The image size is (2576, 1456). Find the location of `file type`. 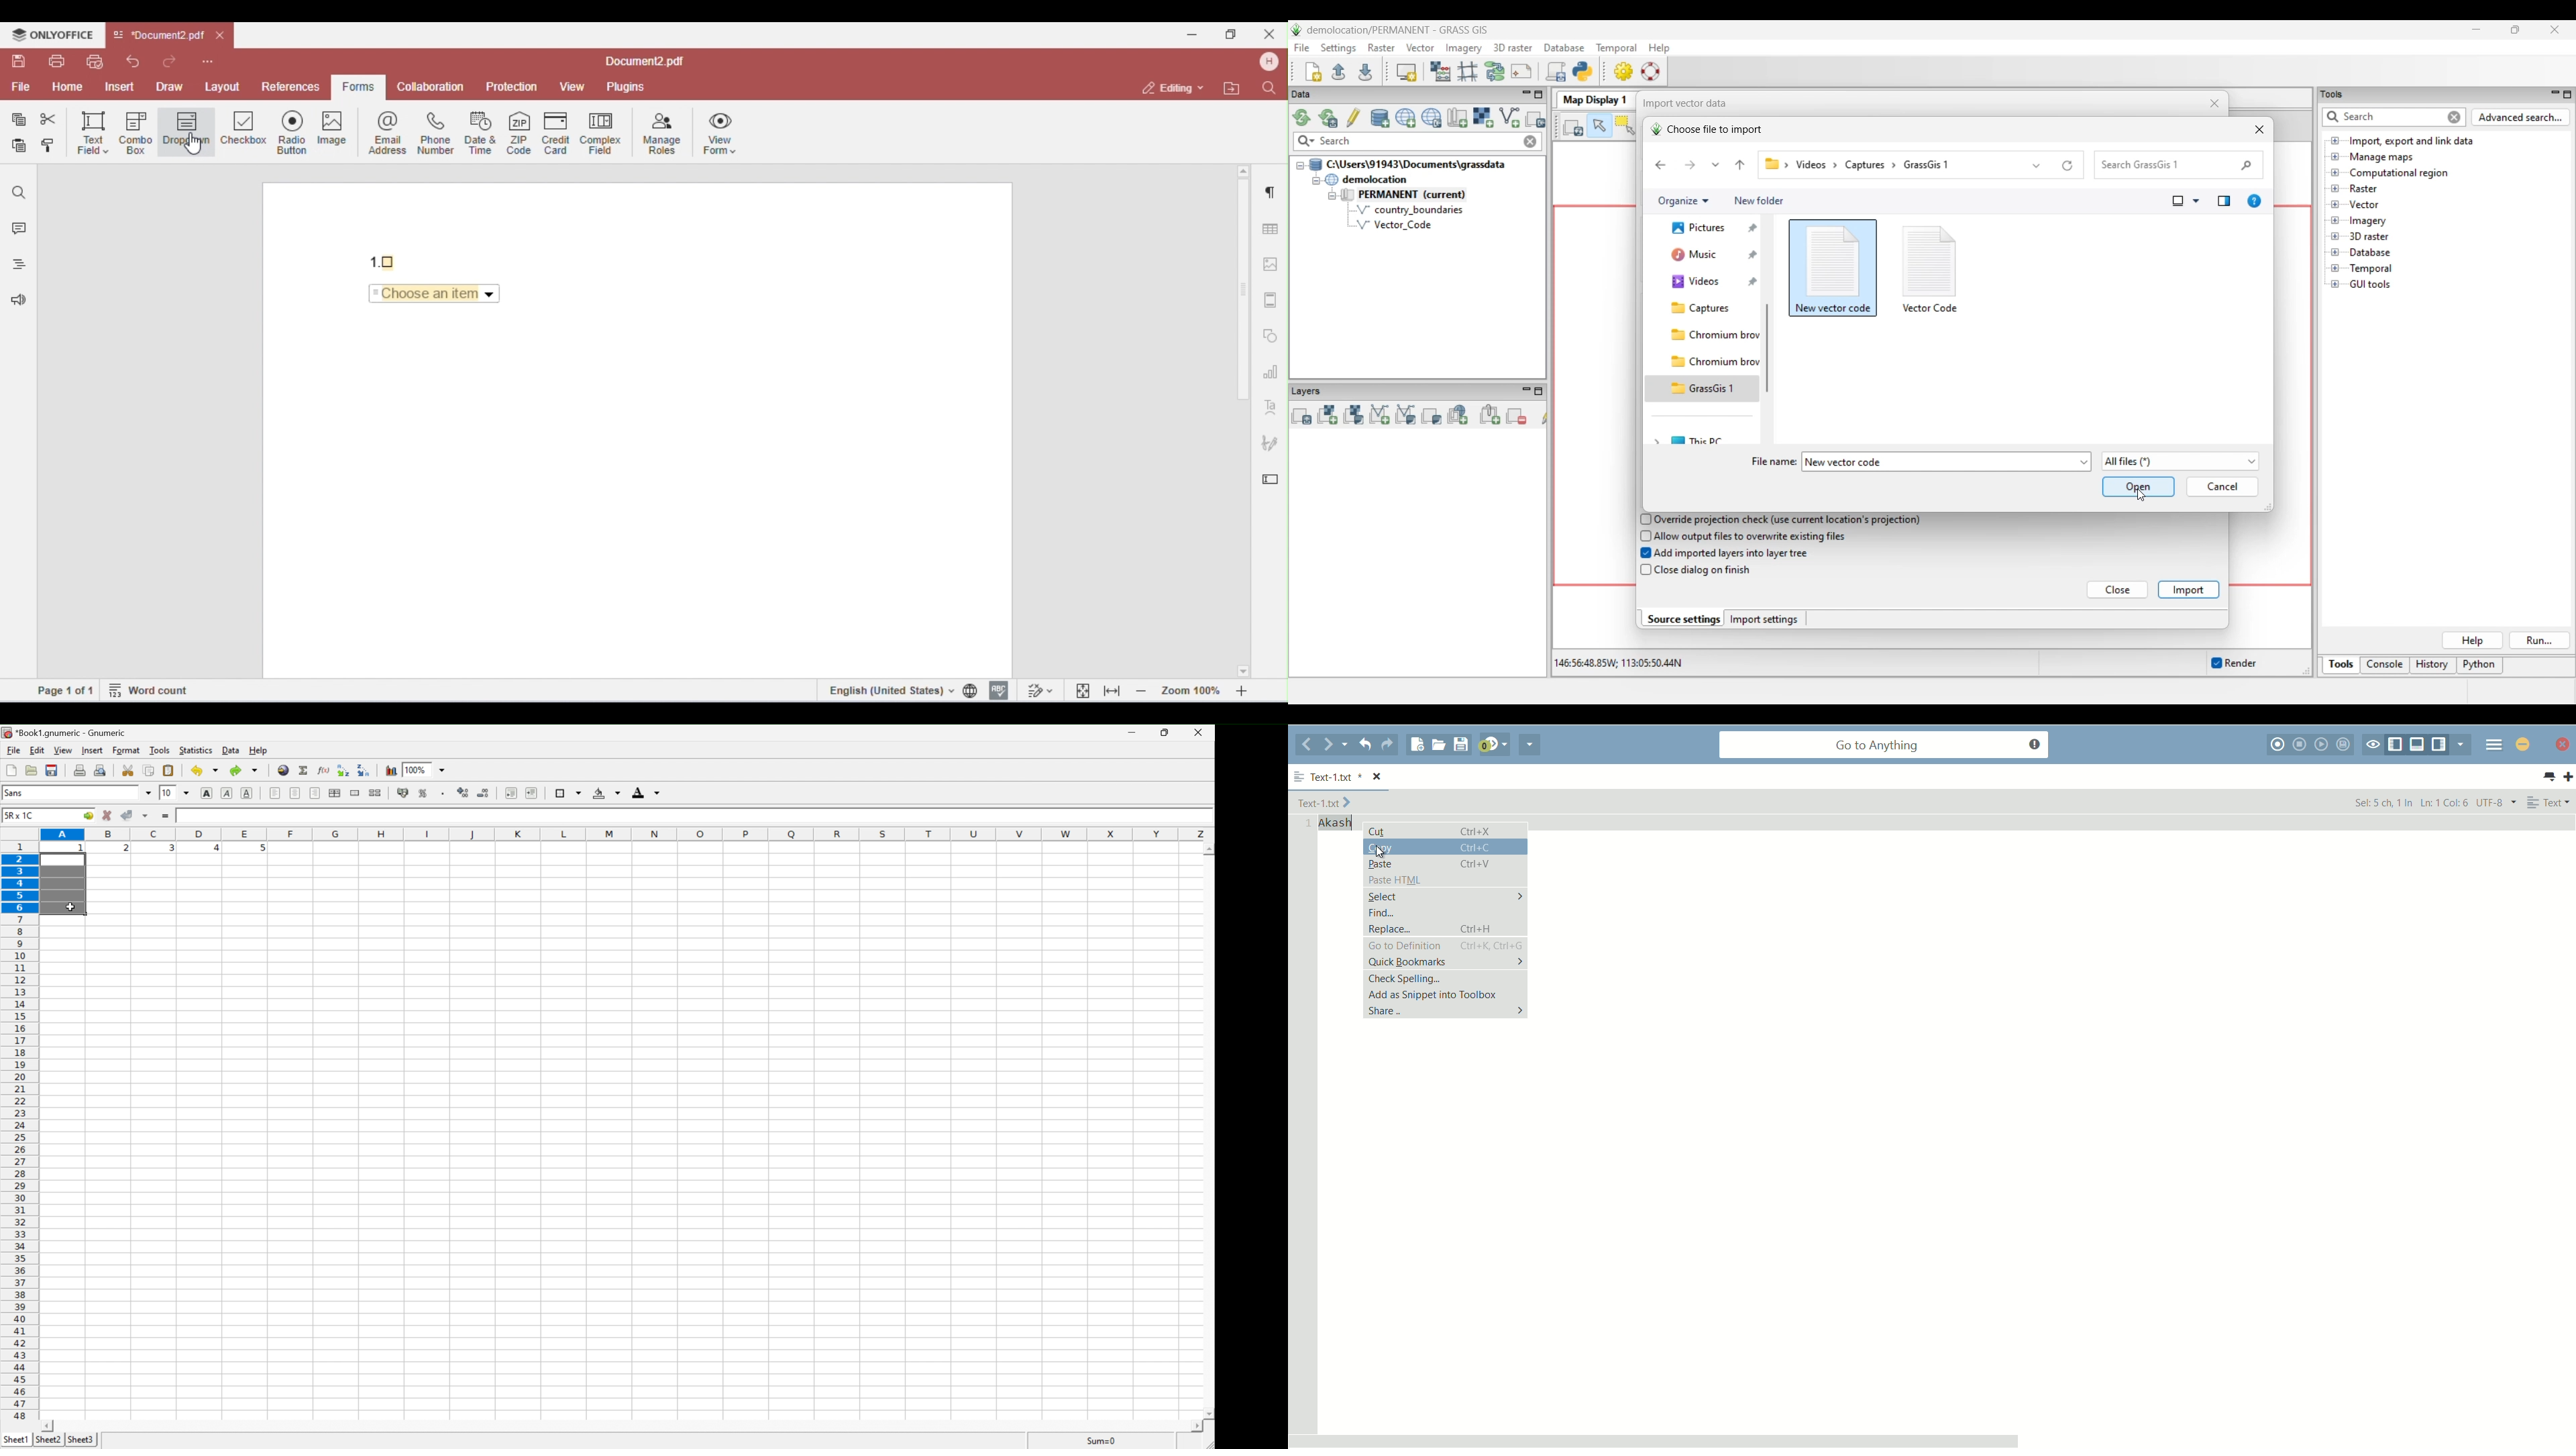

file type is located at coordinates (2549, 802).